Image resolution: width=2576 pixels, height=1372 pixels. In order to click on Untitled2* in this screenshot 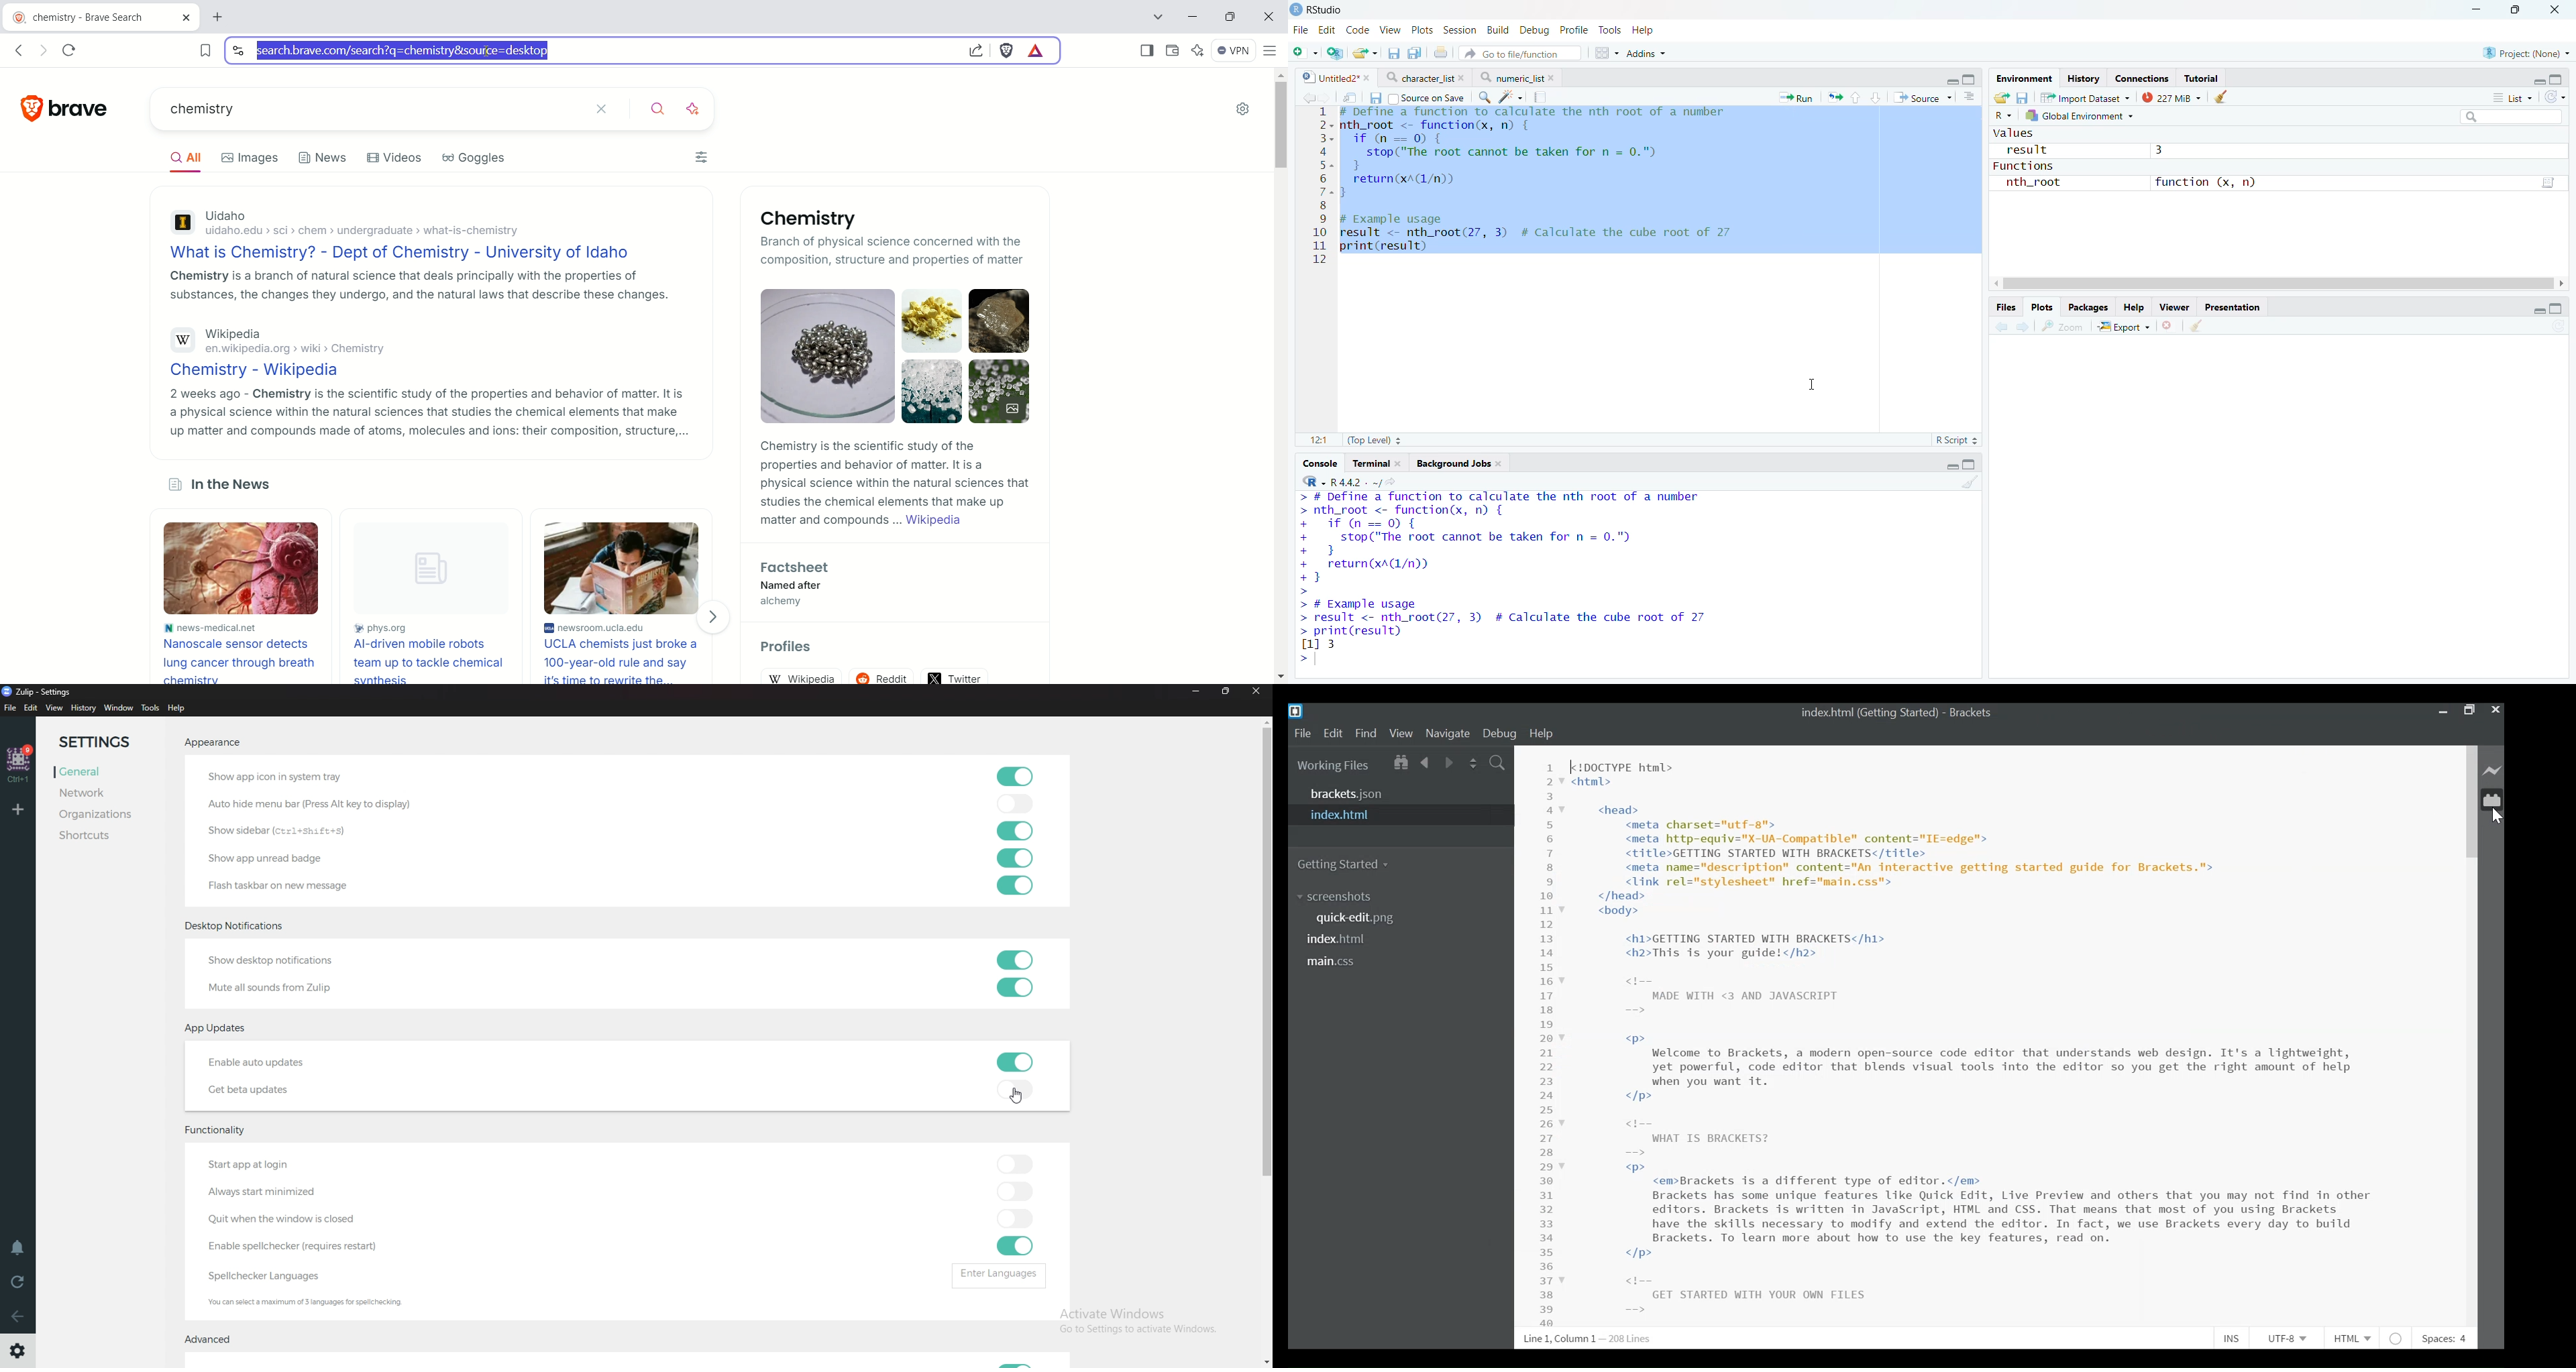, I will do `click(1334, 78)`.